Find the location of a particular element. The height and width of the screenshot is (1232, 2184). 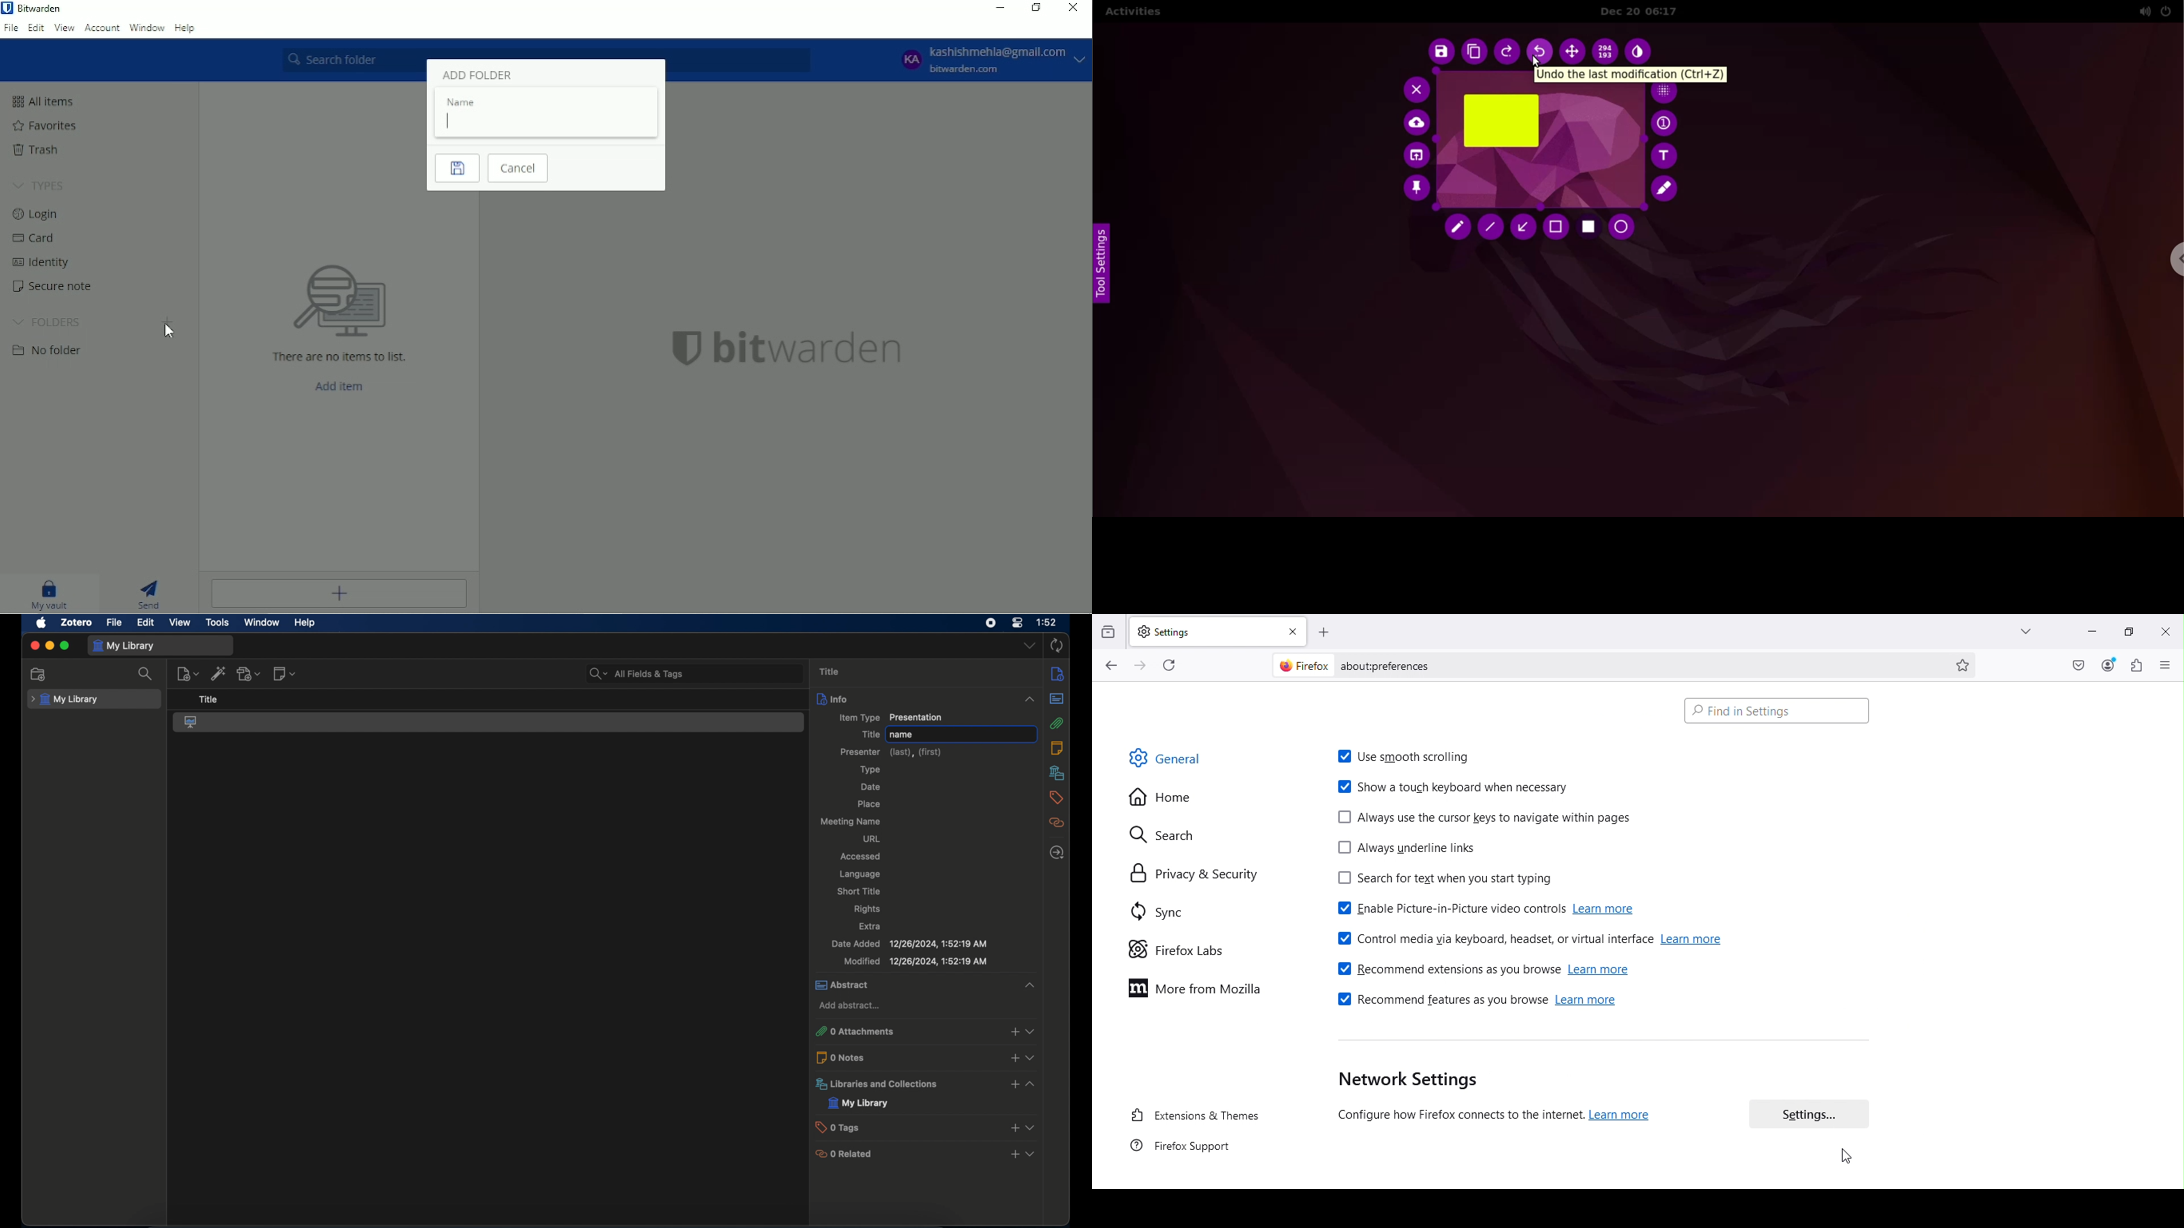

All Items is located at coordinates (44, 101).